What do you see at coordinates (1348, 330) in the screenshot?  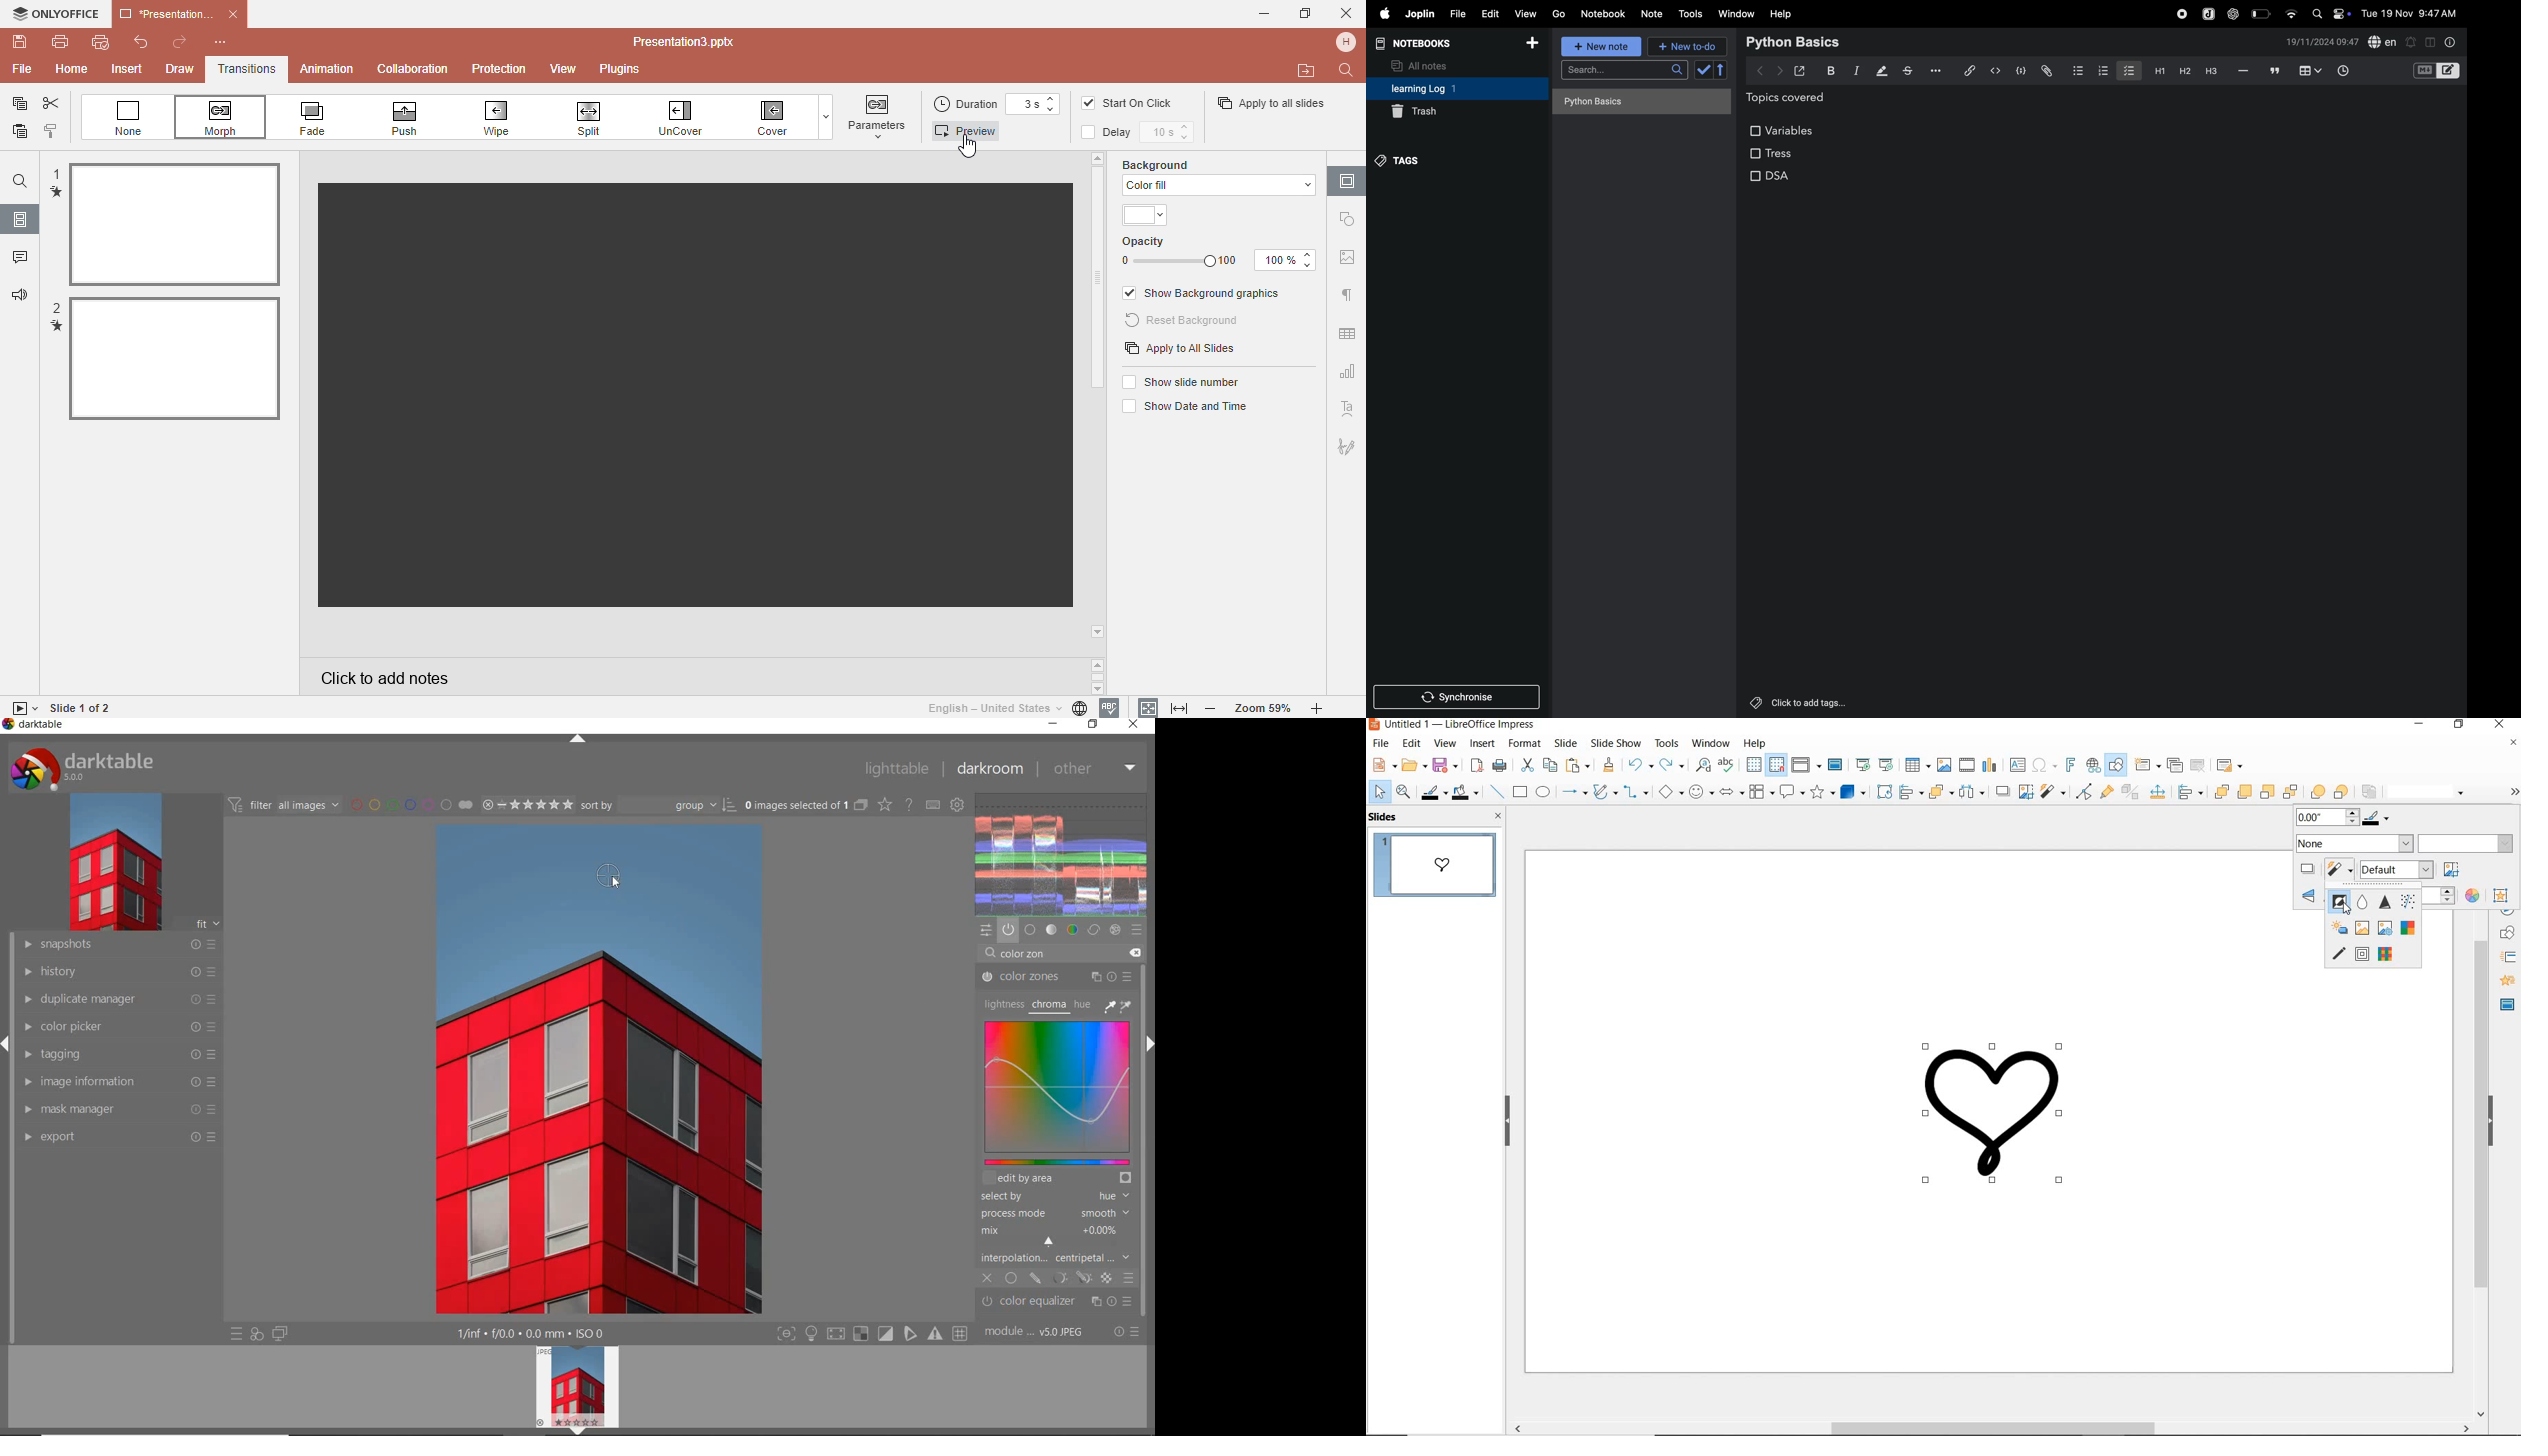 I see `Table setting` at bounding box center [1348, 330].